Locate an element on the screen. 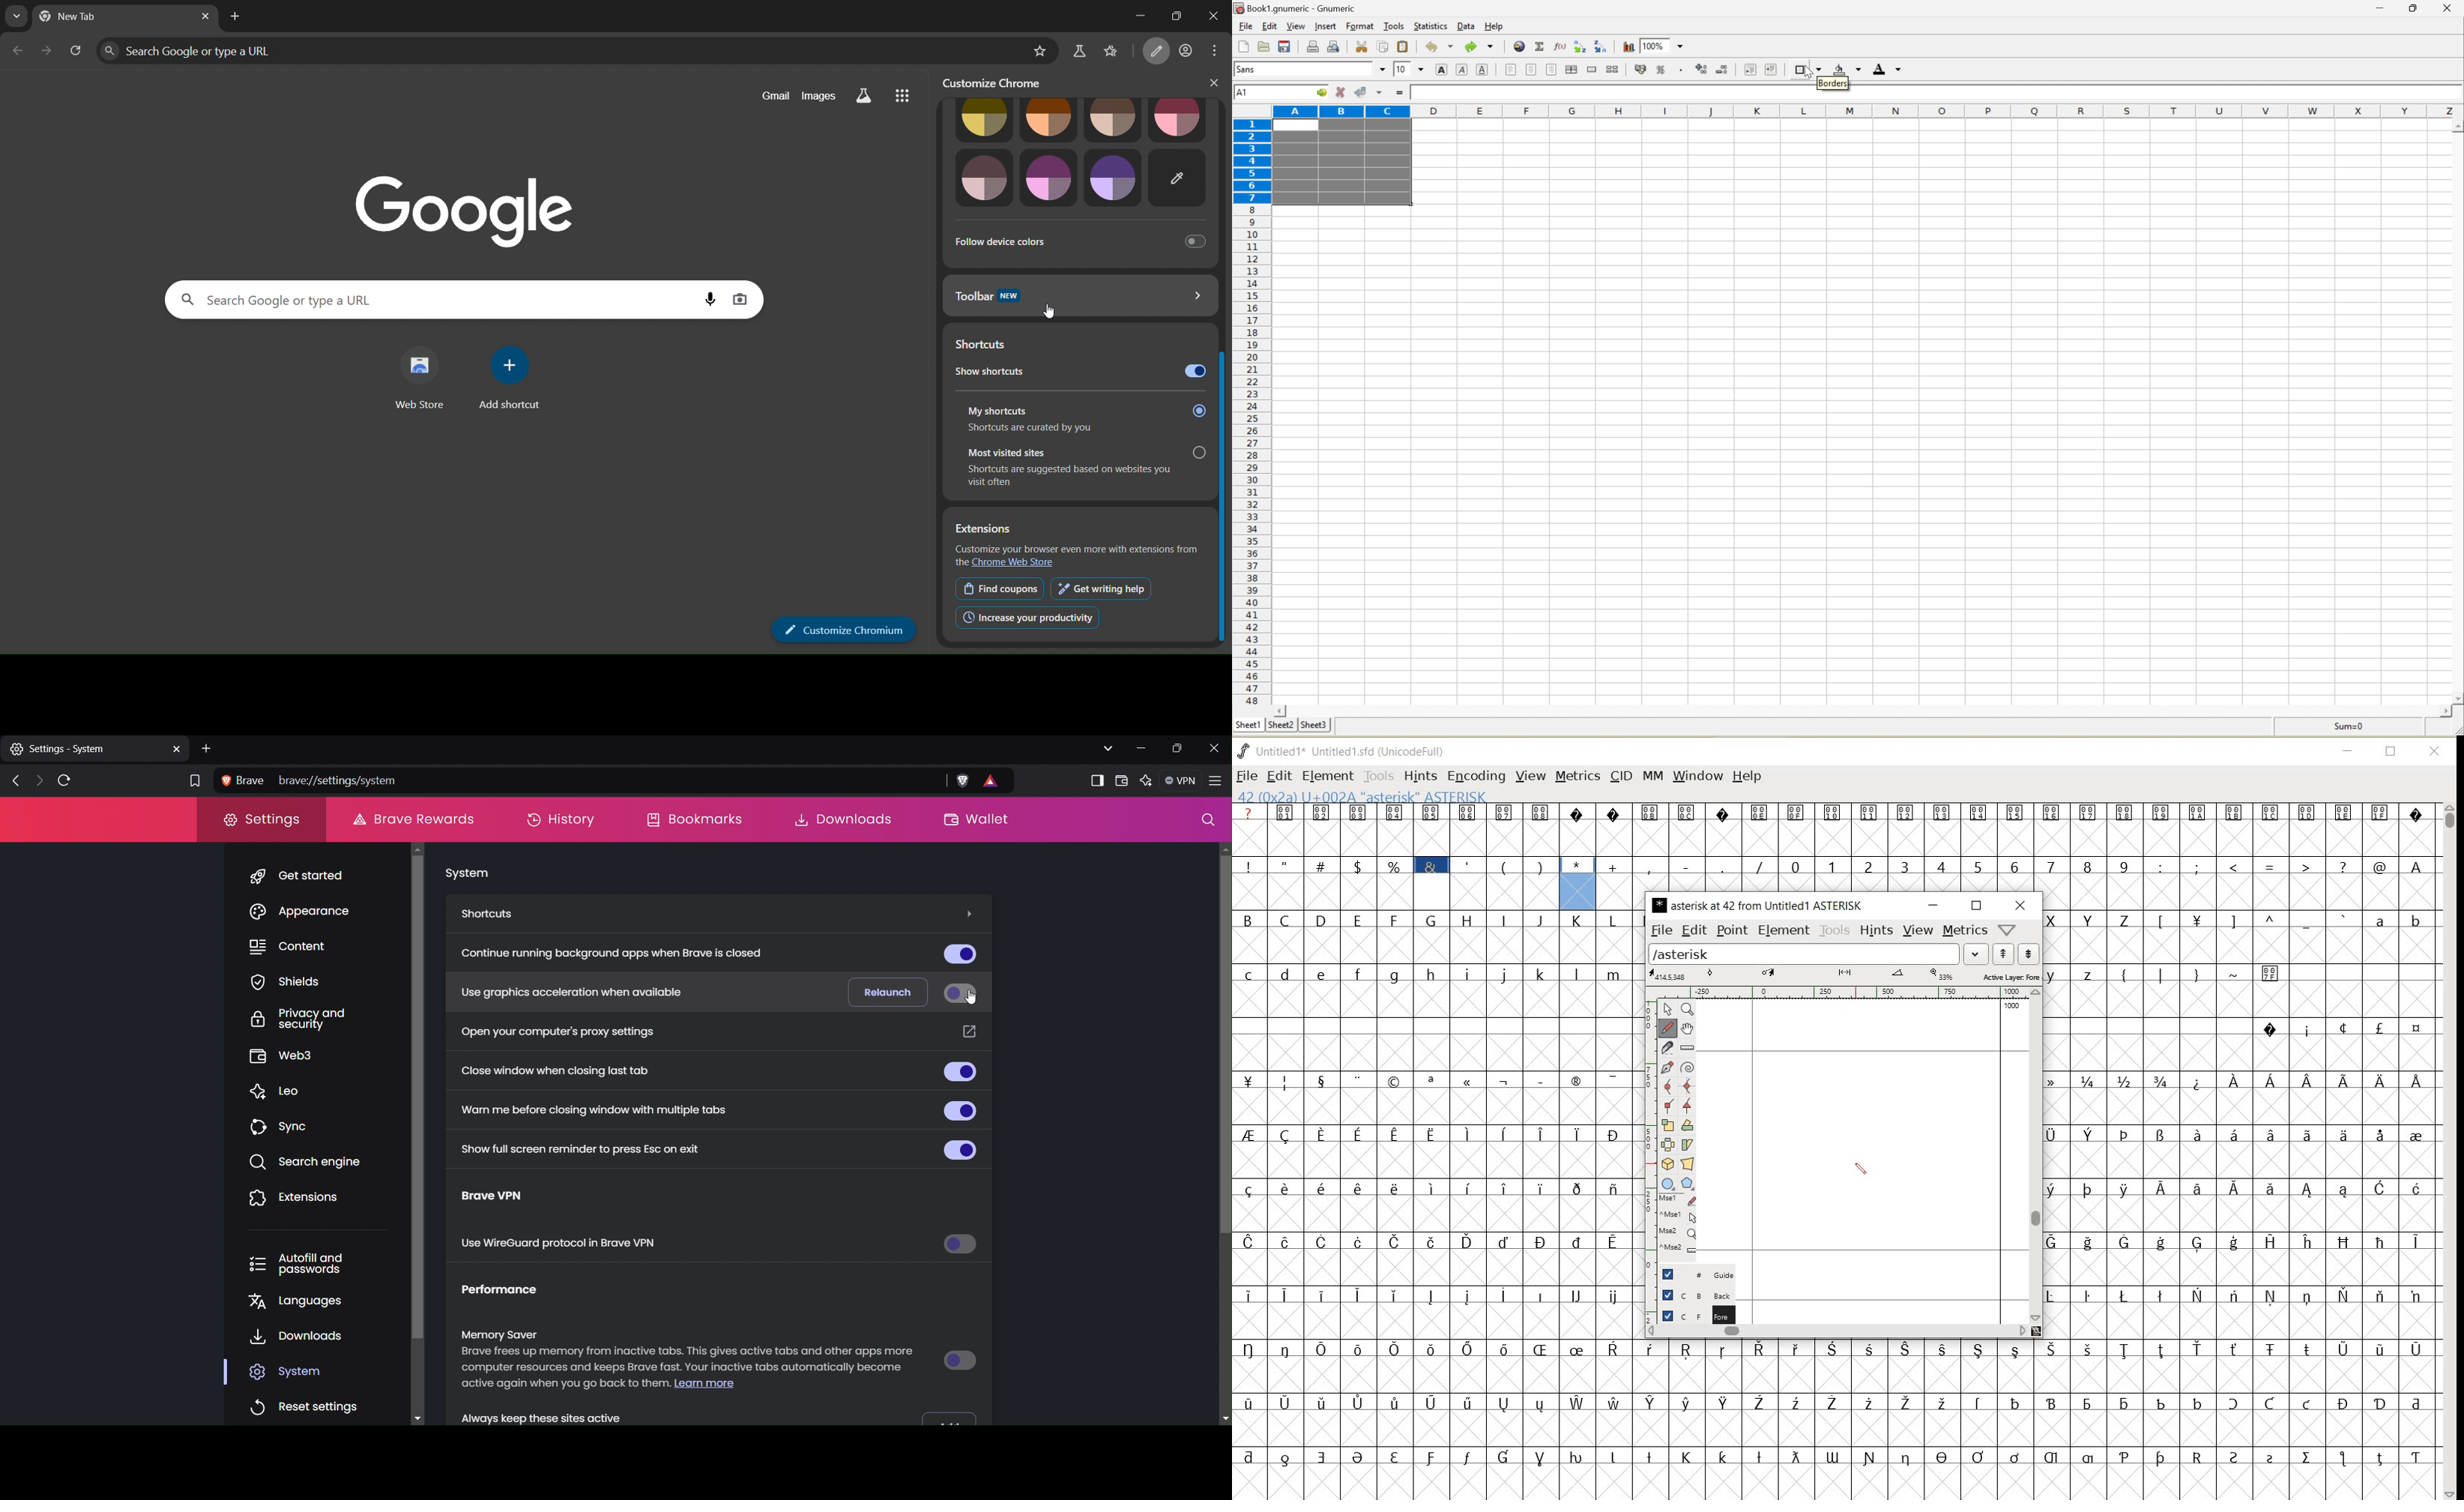  format selection as accounting is located at coordinates (1641, 69).